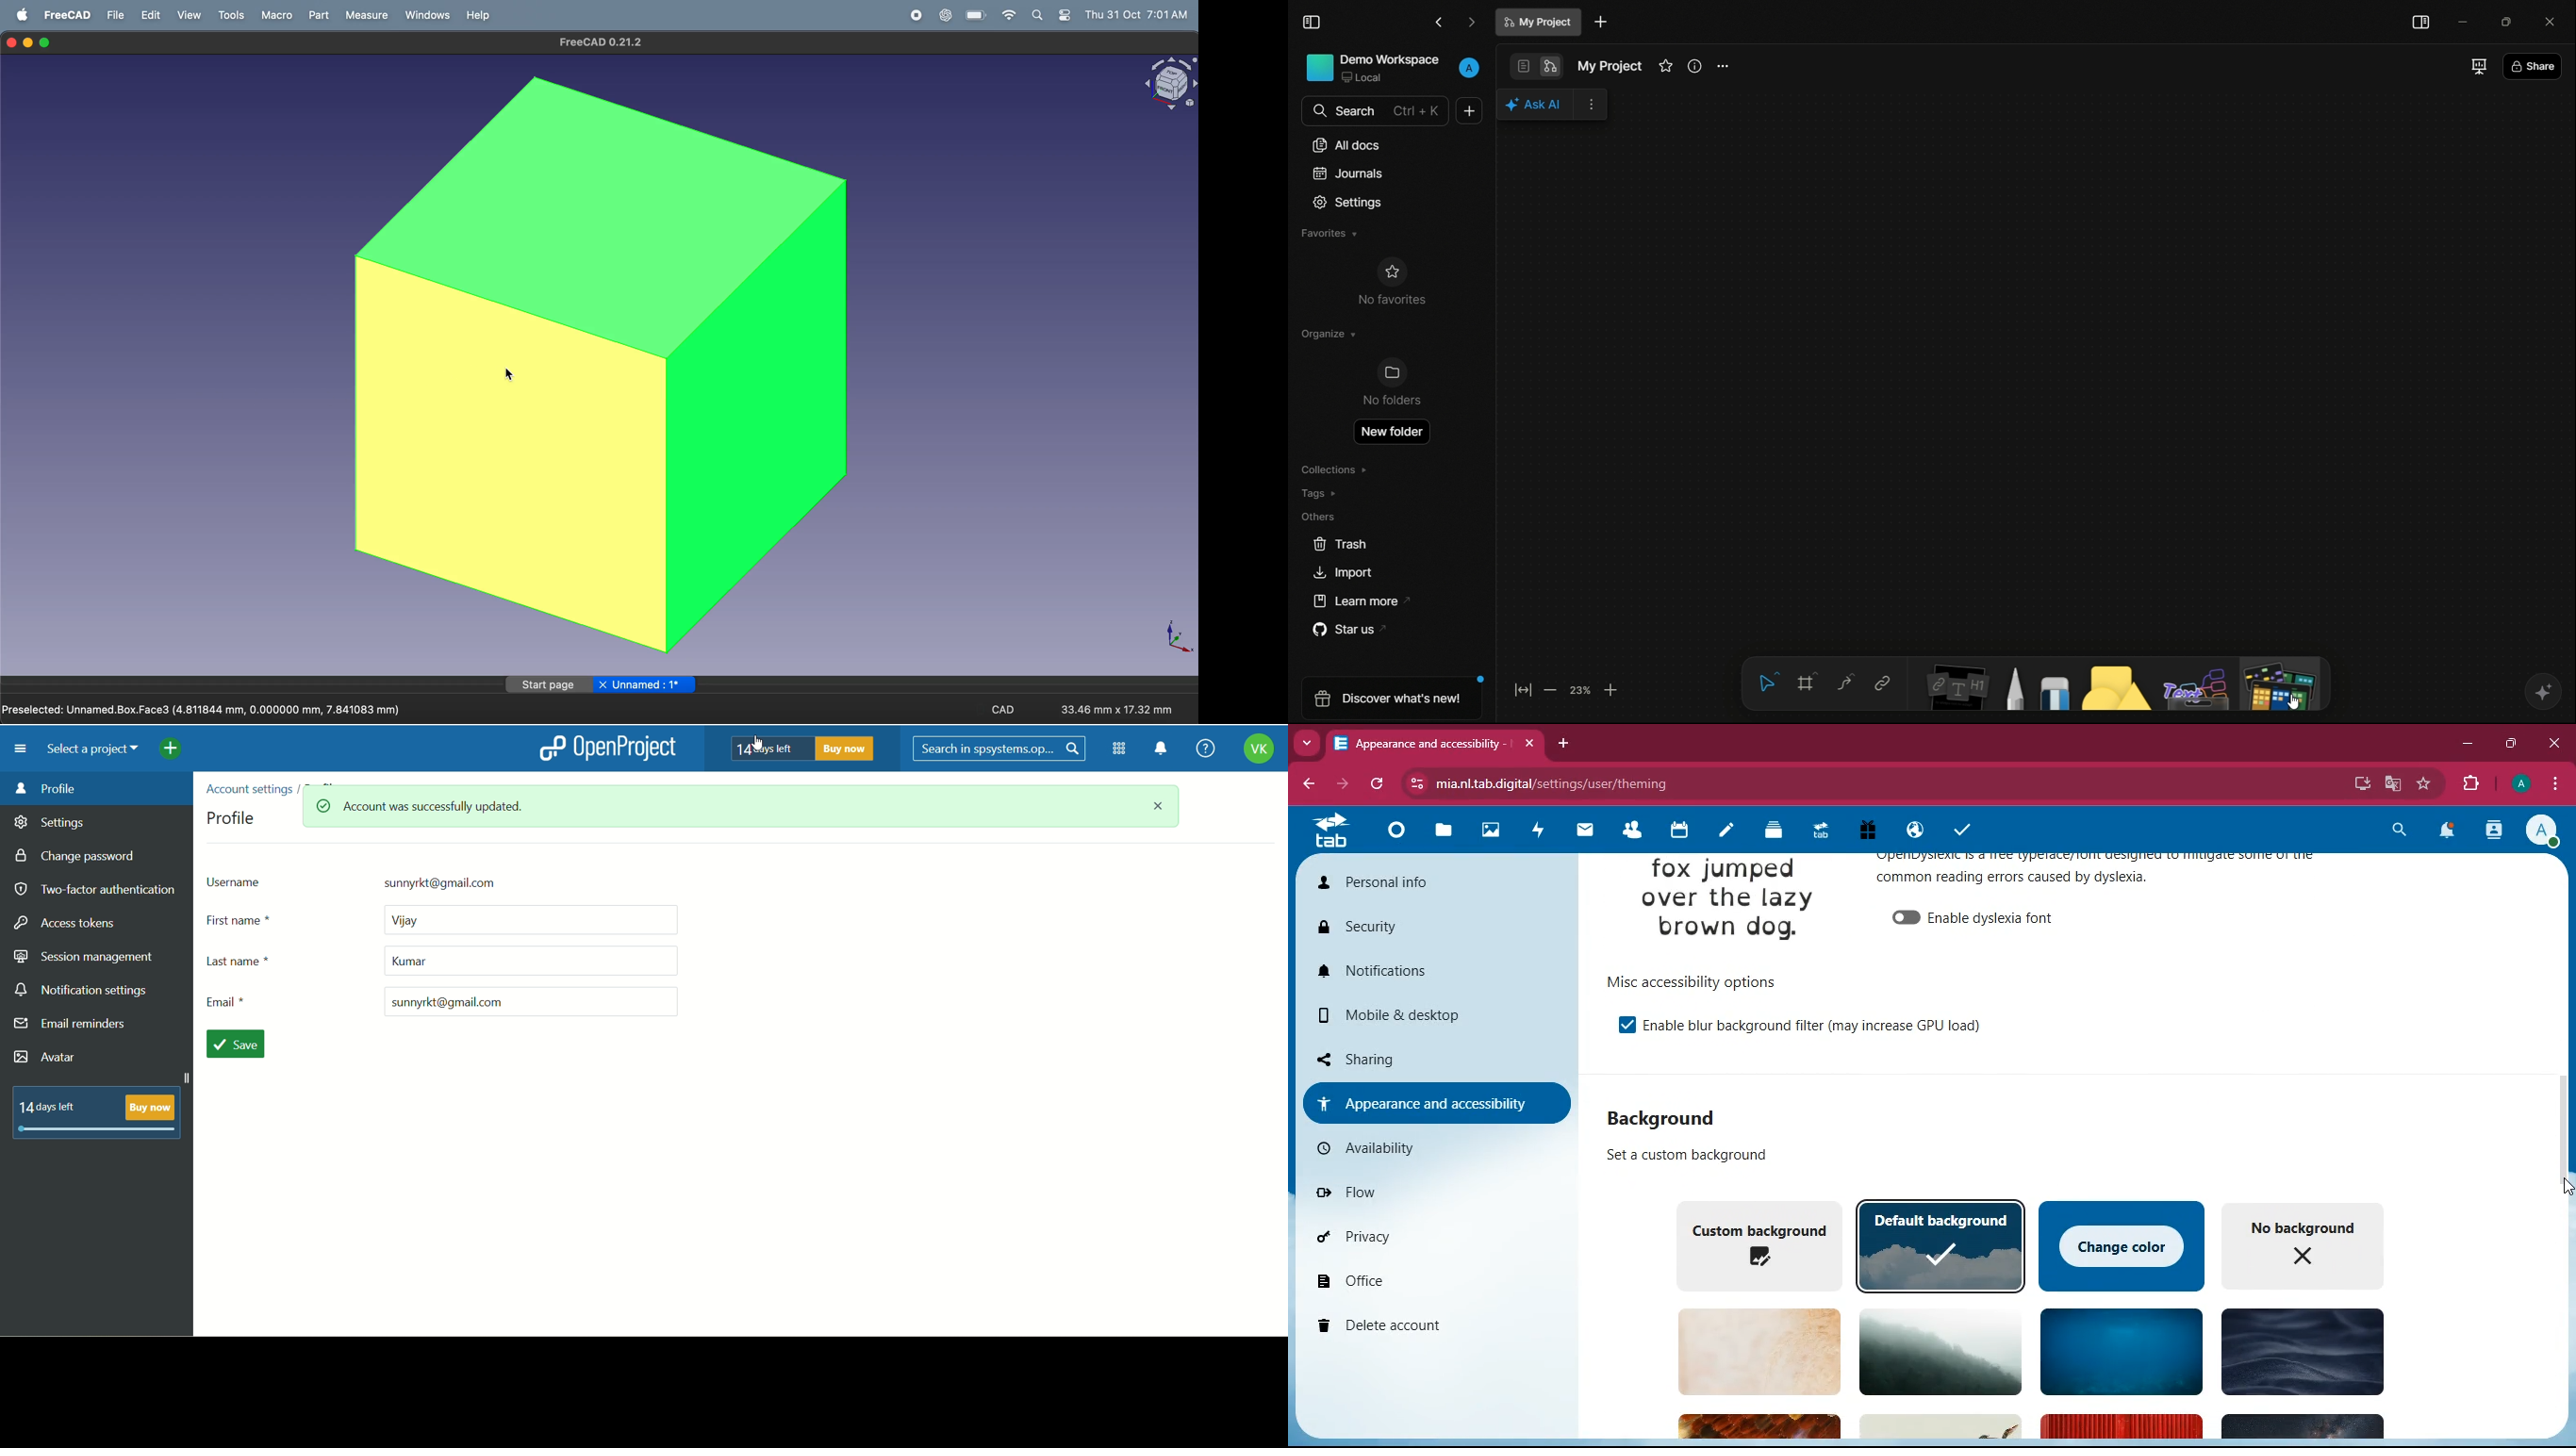 This screenshot has height=1456, width=2576. Describe the element at coordinates (2391, 786) in the screenshot. I see `google translate` at that location.